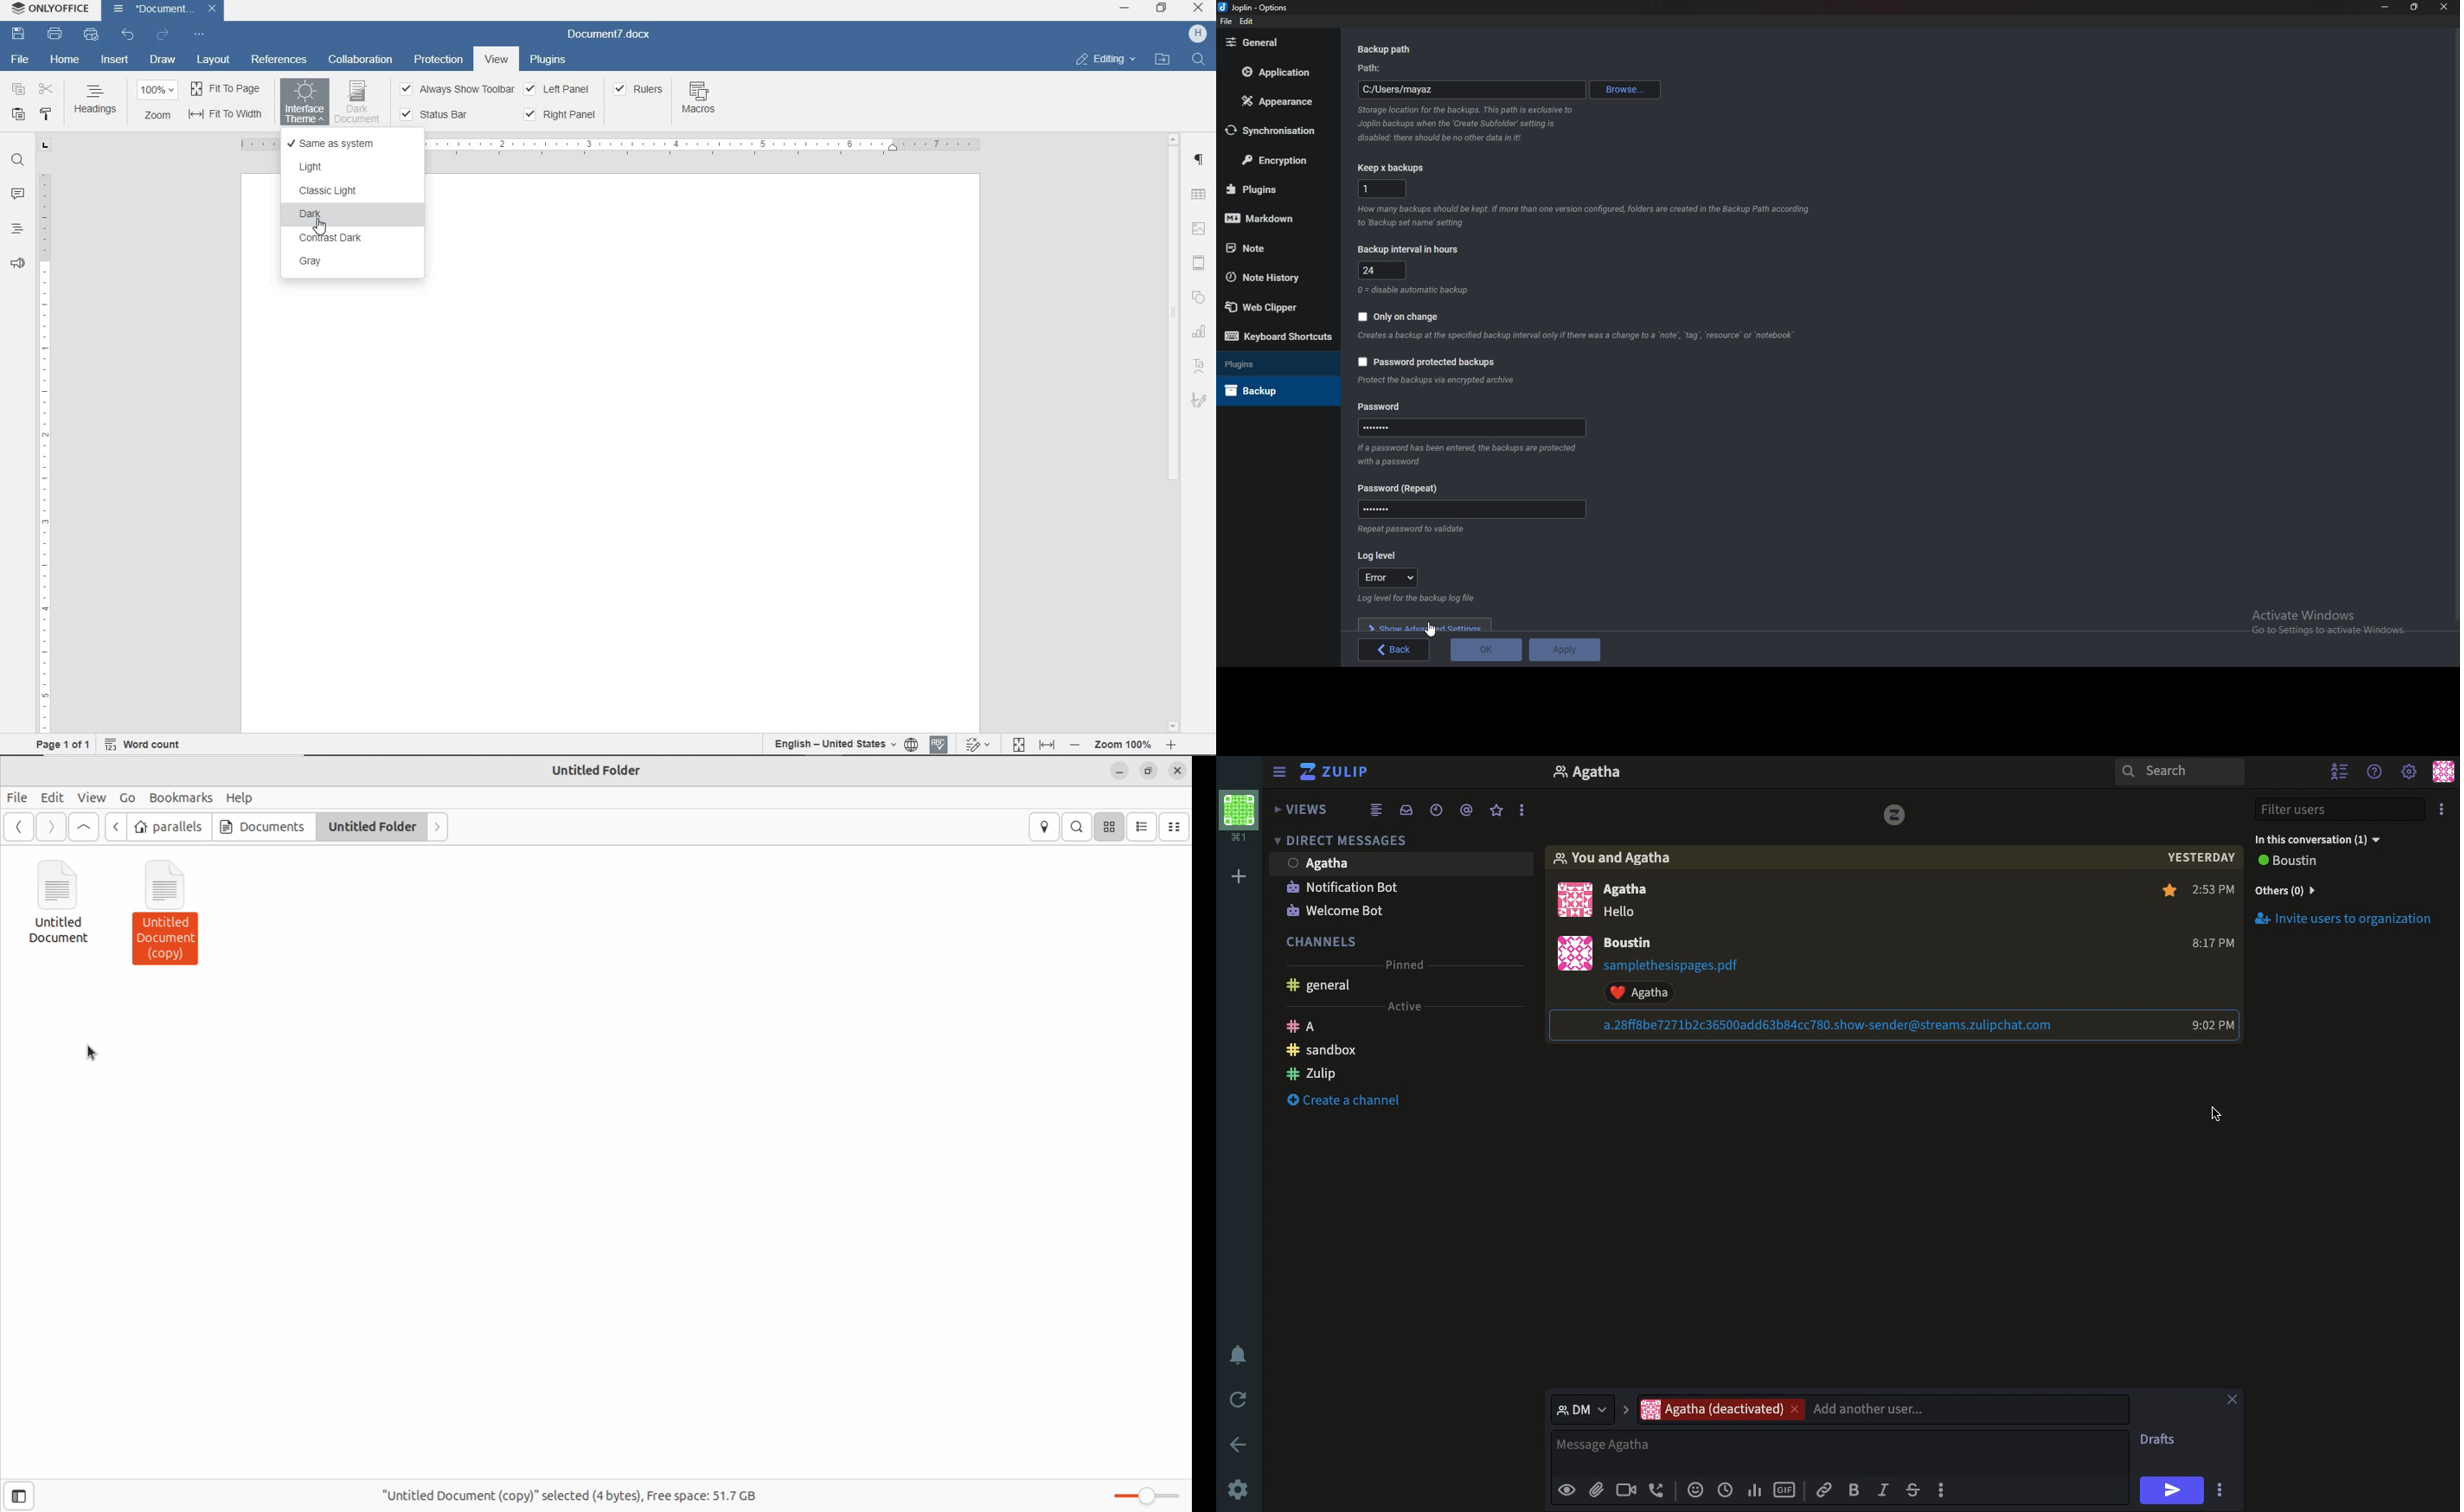 This screenshot has width=2464, height=1512. I want to click on Info, so click(1470, 454).